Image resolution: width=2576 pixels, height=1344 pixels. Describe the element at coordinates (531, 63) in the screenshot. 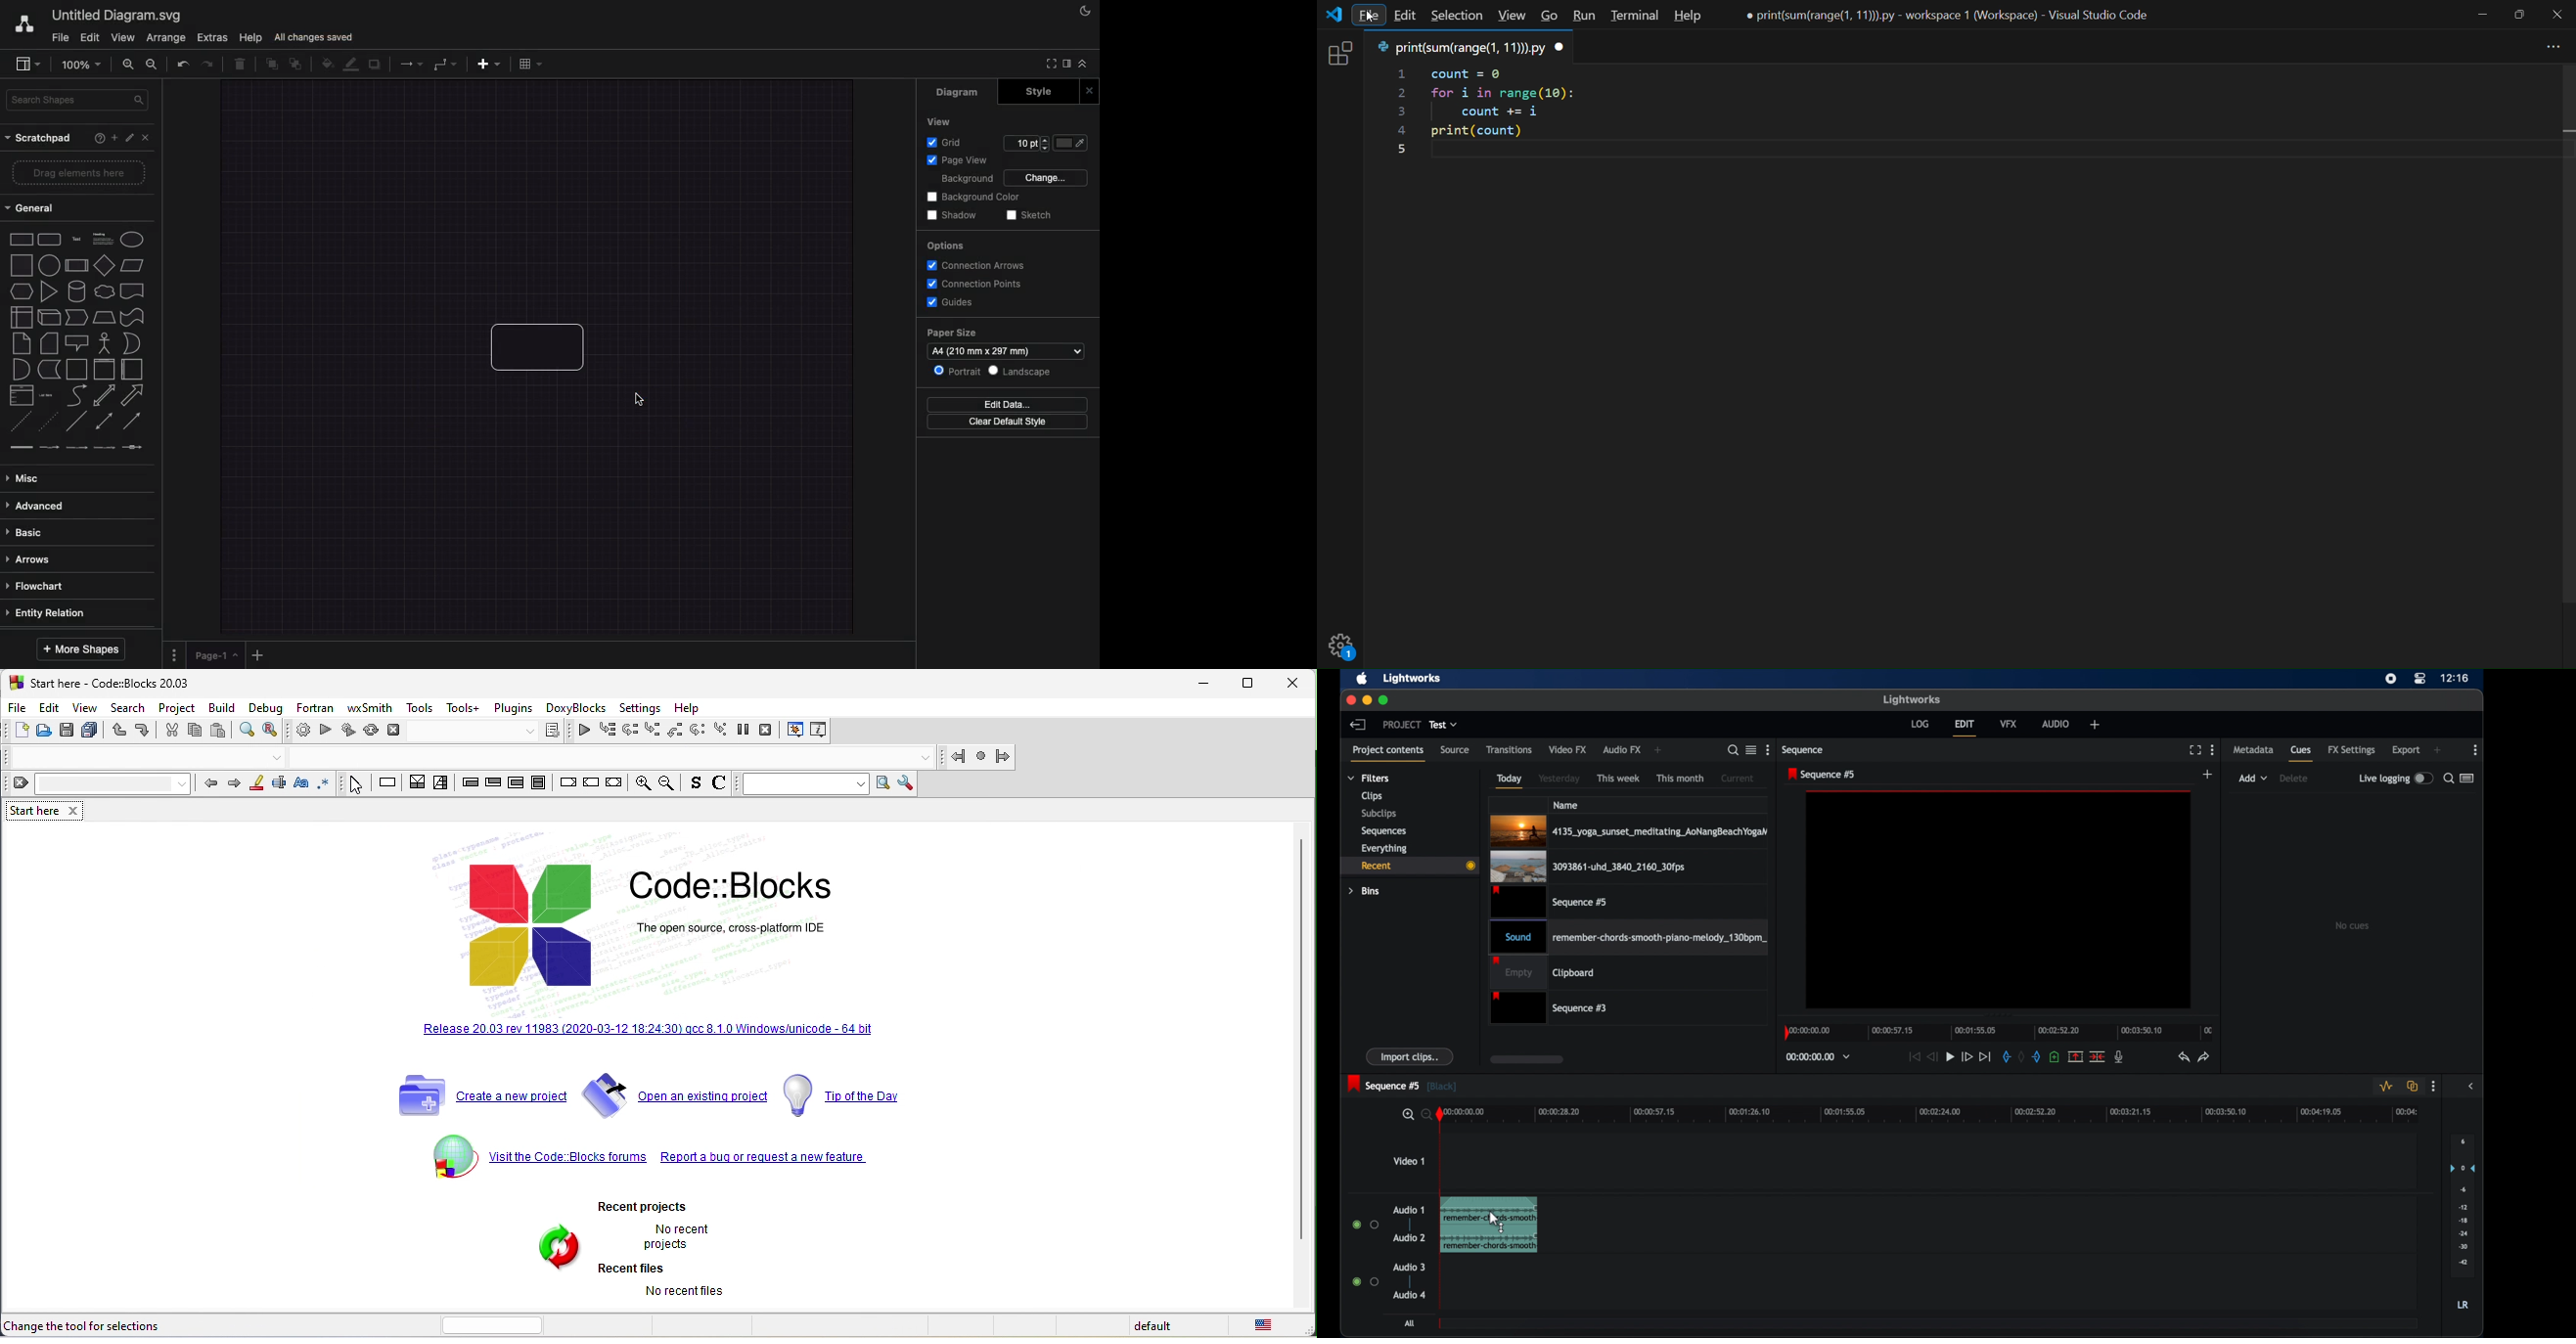

I see `Table` at that location.